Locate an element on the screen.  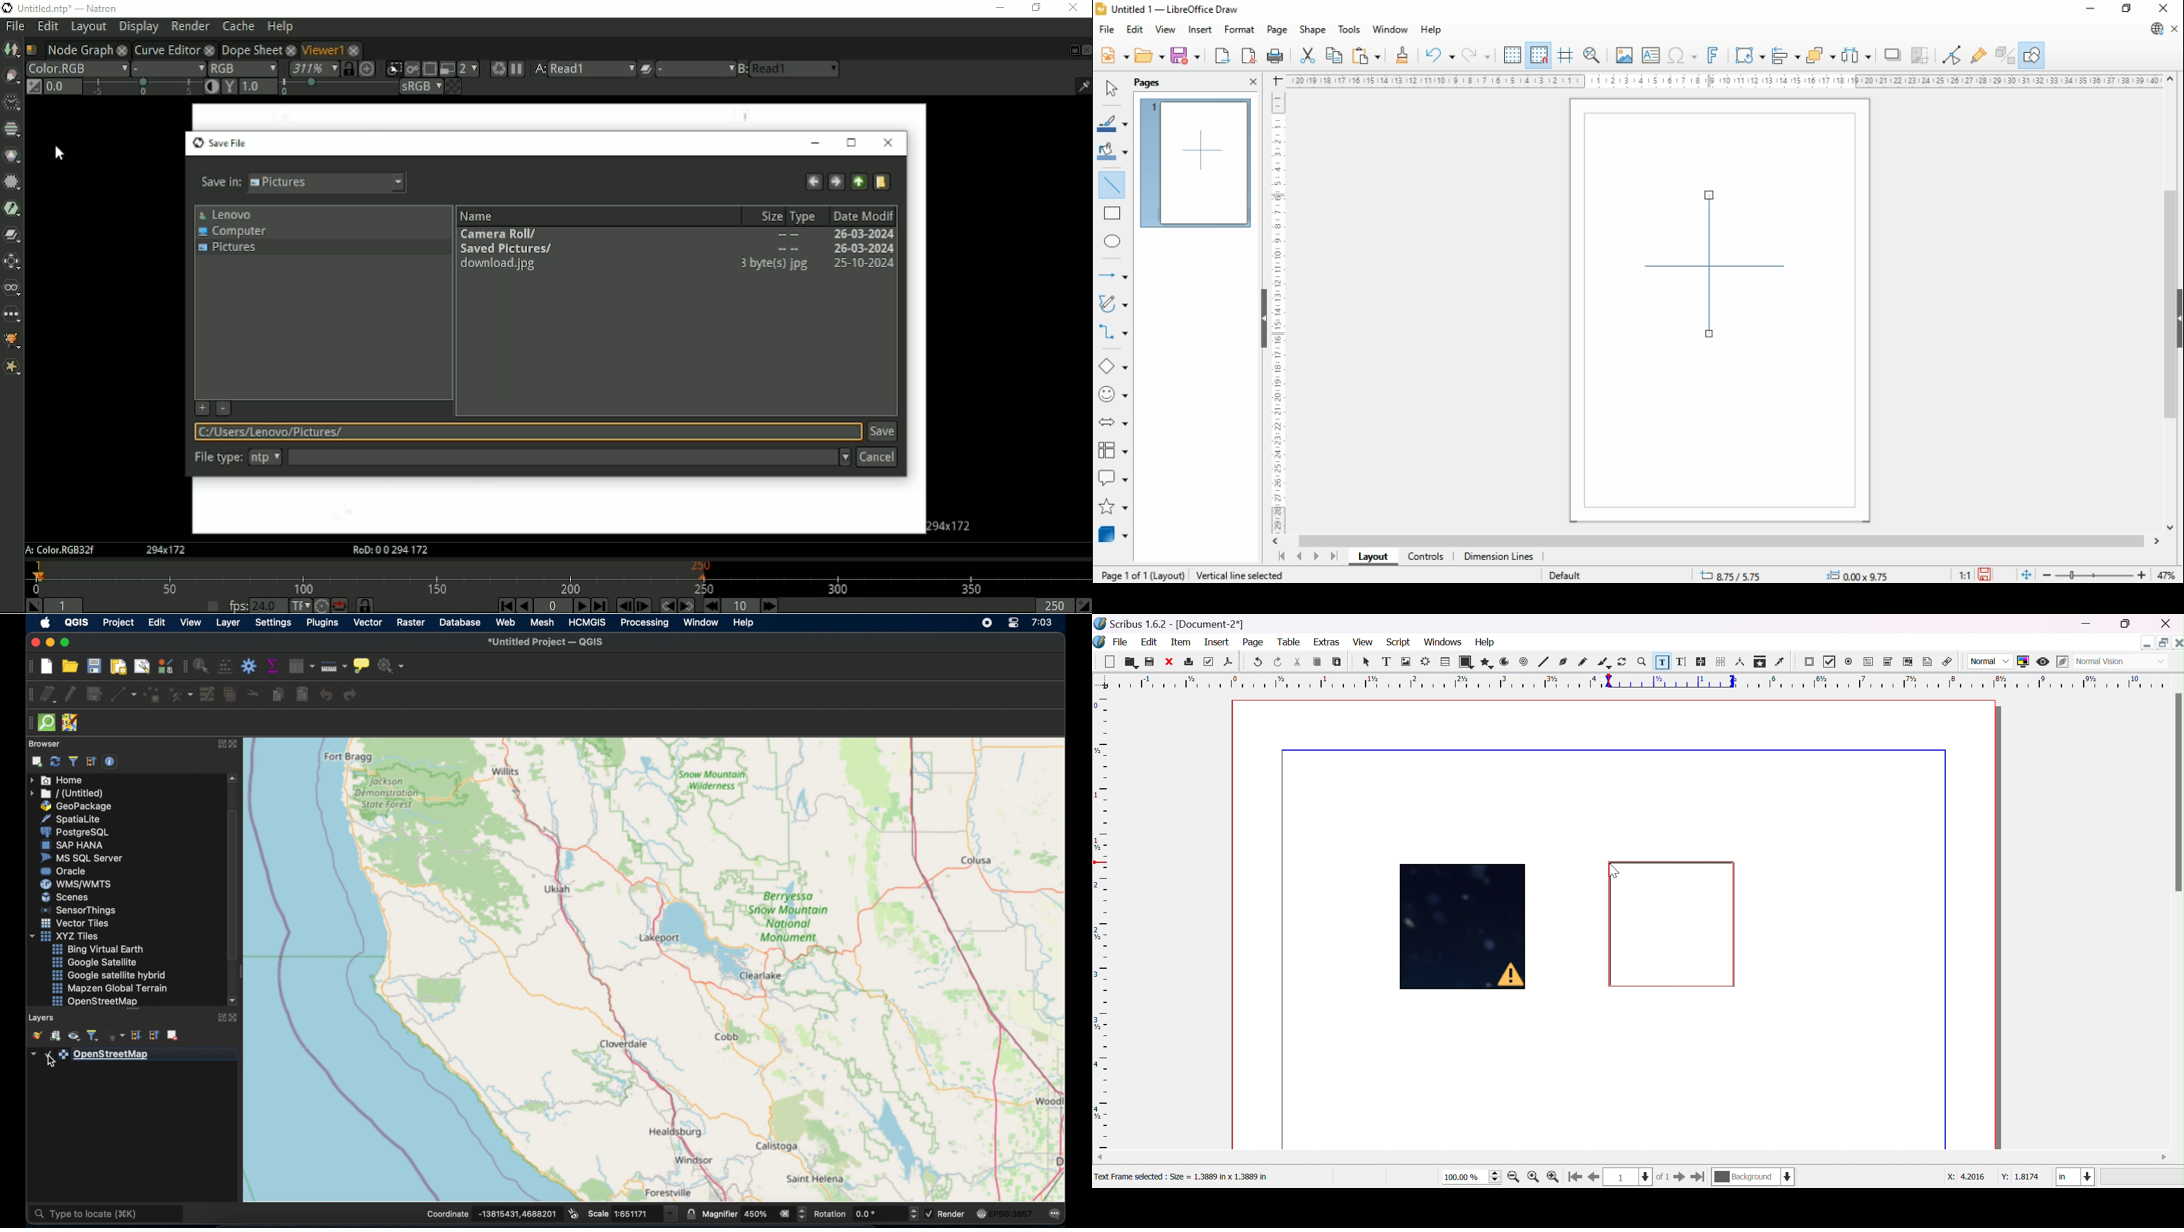
show layout manager is located at coordinates (142, 667).